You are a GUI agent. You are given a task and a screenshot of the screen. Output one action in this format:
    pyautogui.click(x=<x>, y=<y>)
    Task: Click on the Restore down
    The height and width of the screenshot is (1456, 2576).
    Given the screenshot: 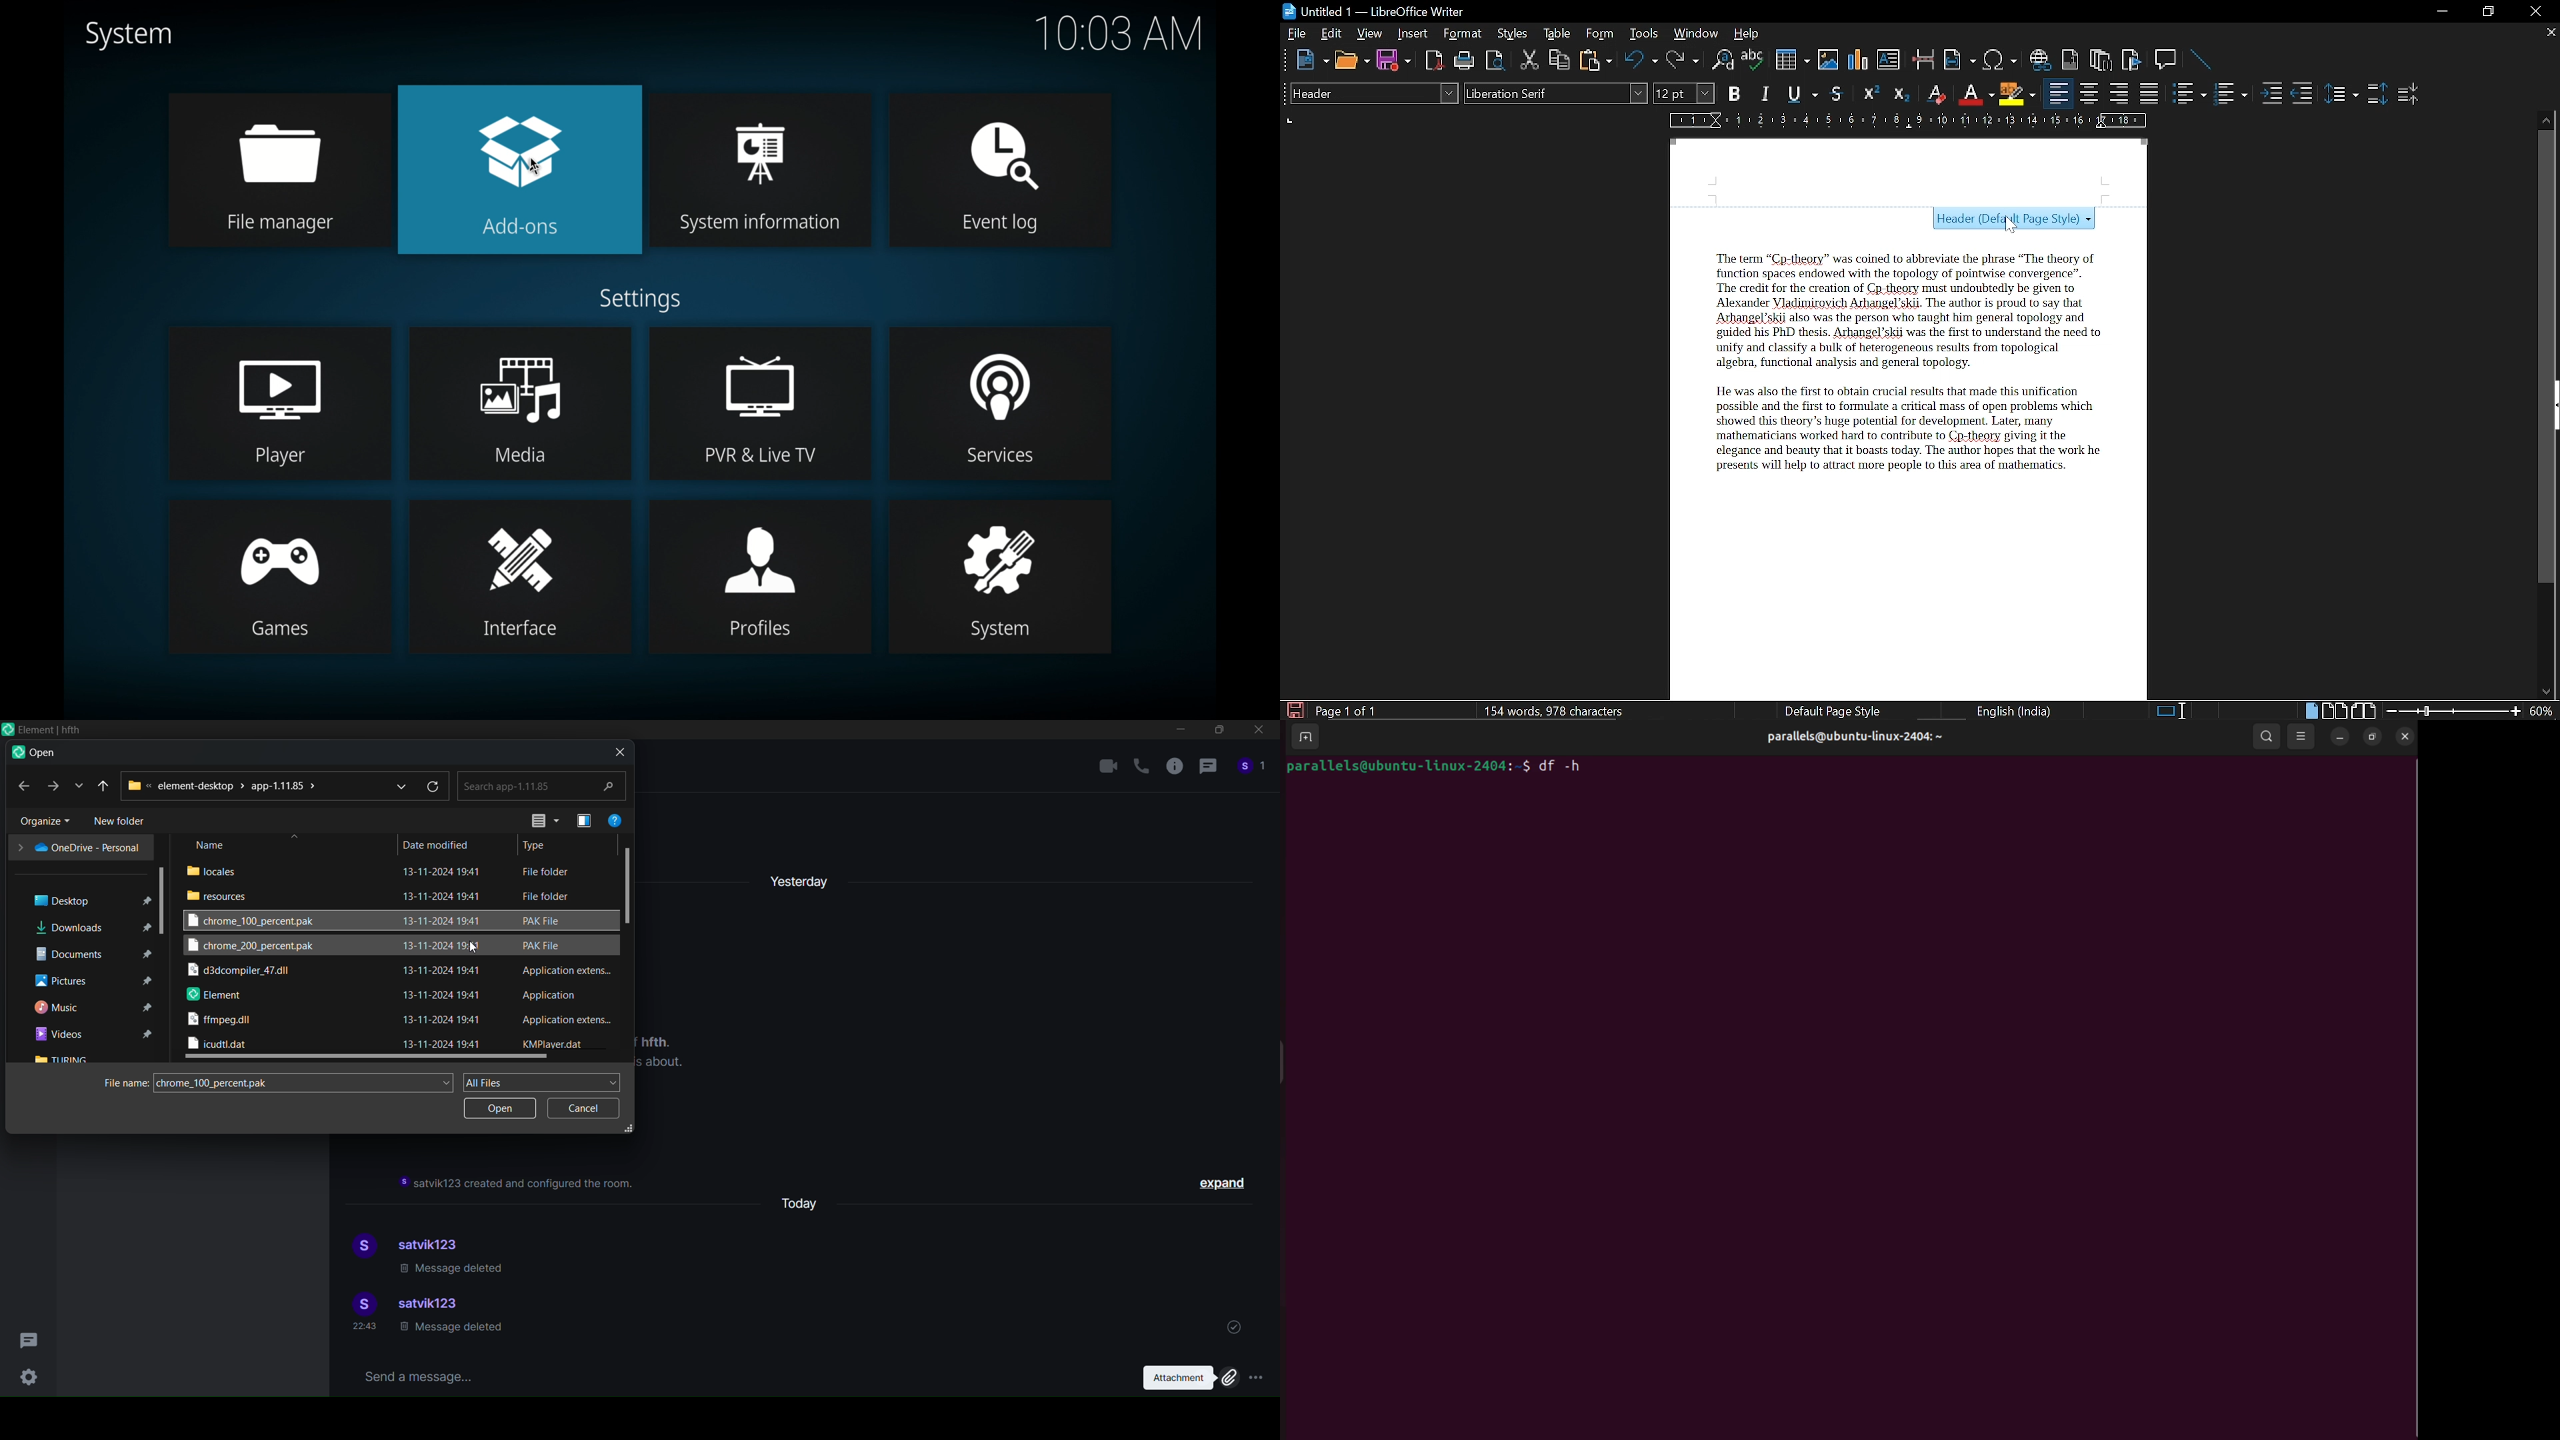 What is the action you would take?
    pyautogui.click(x=2486, y=12)
    